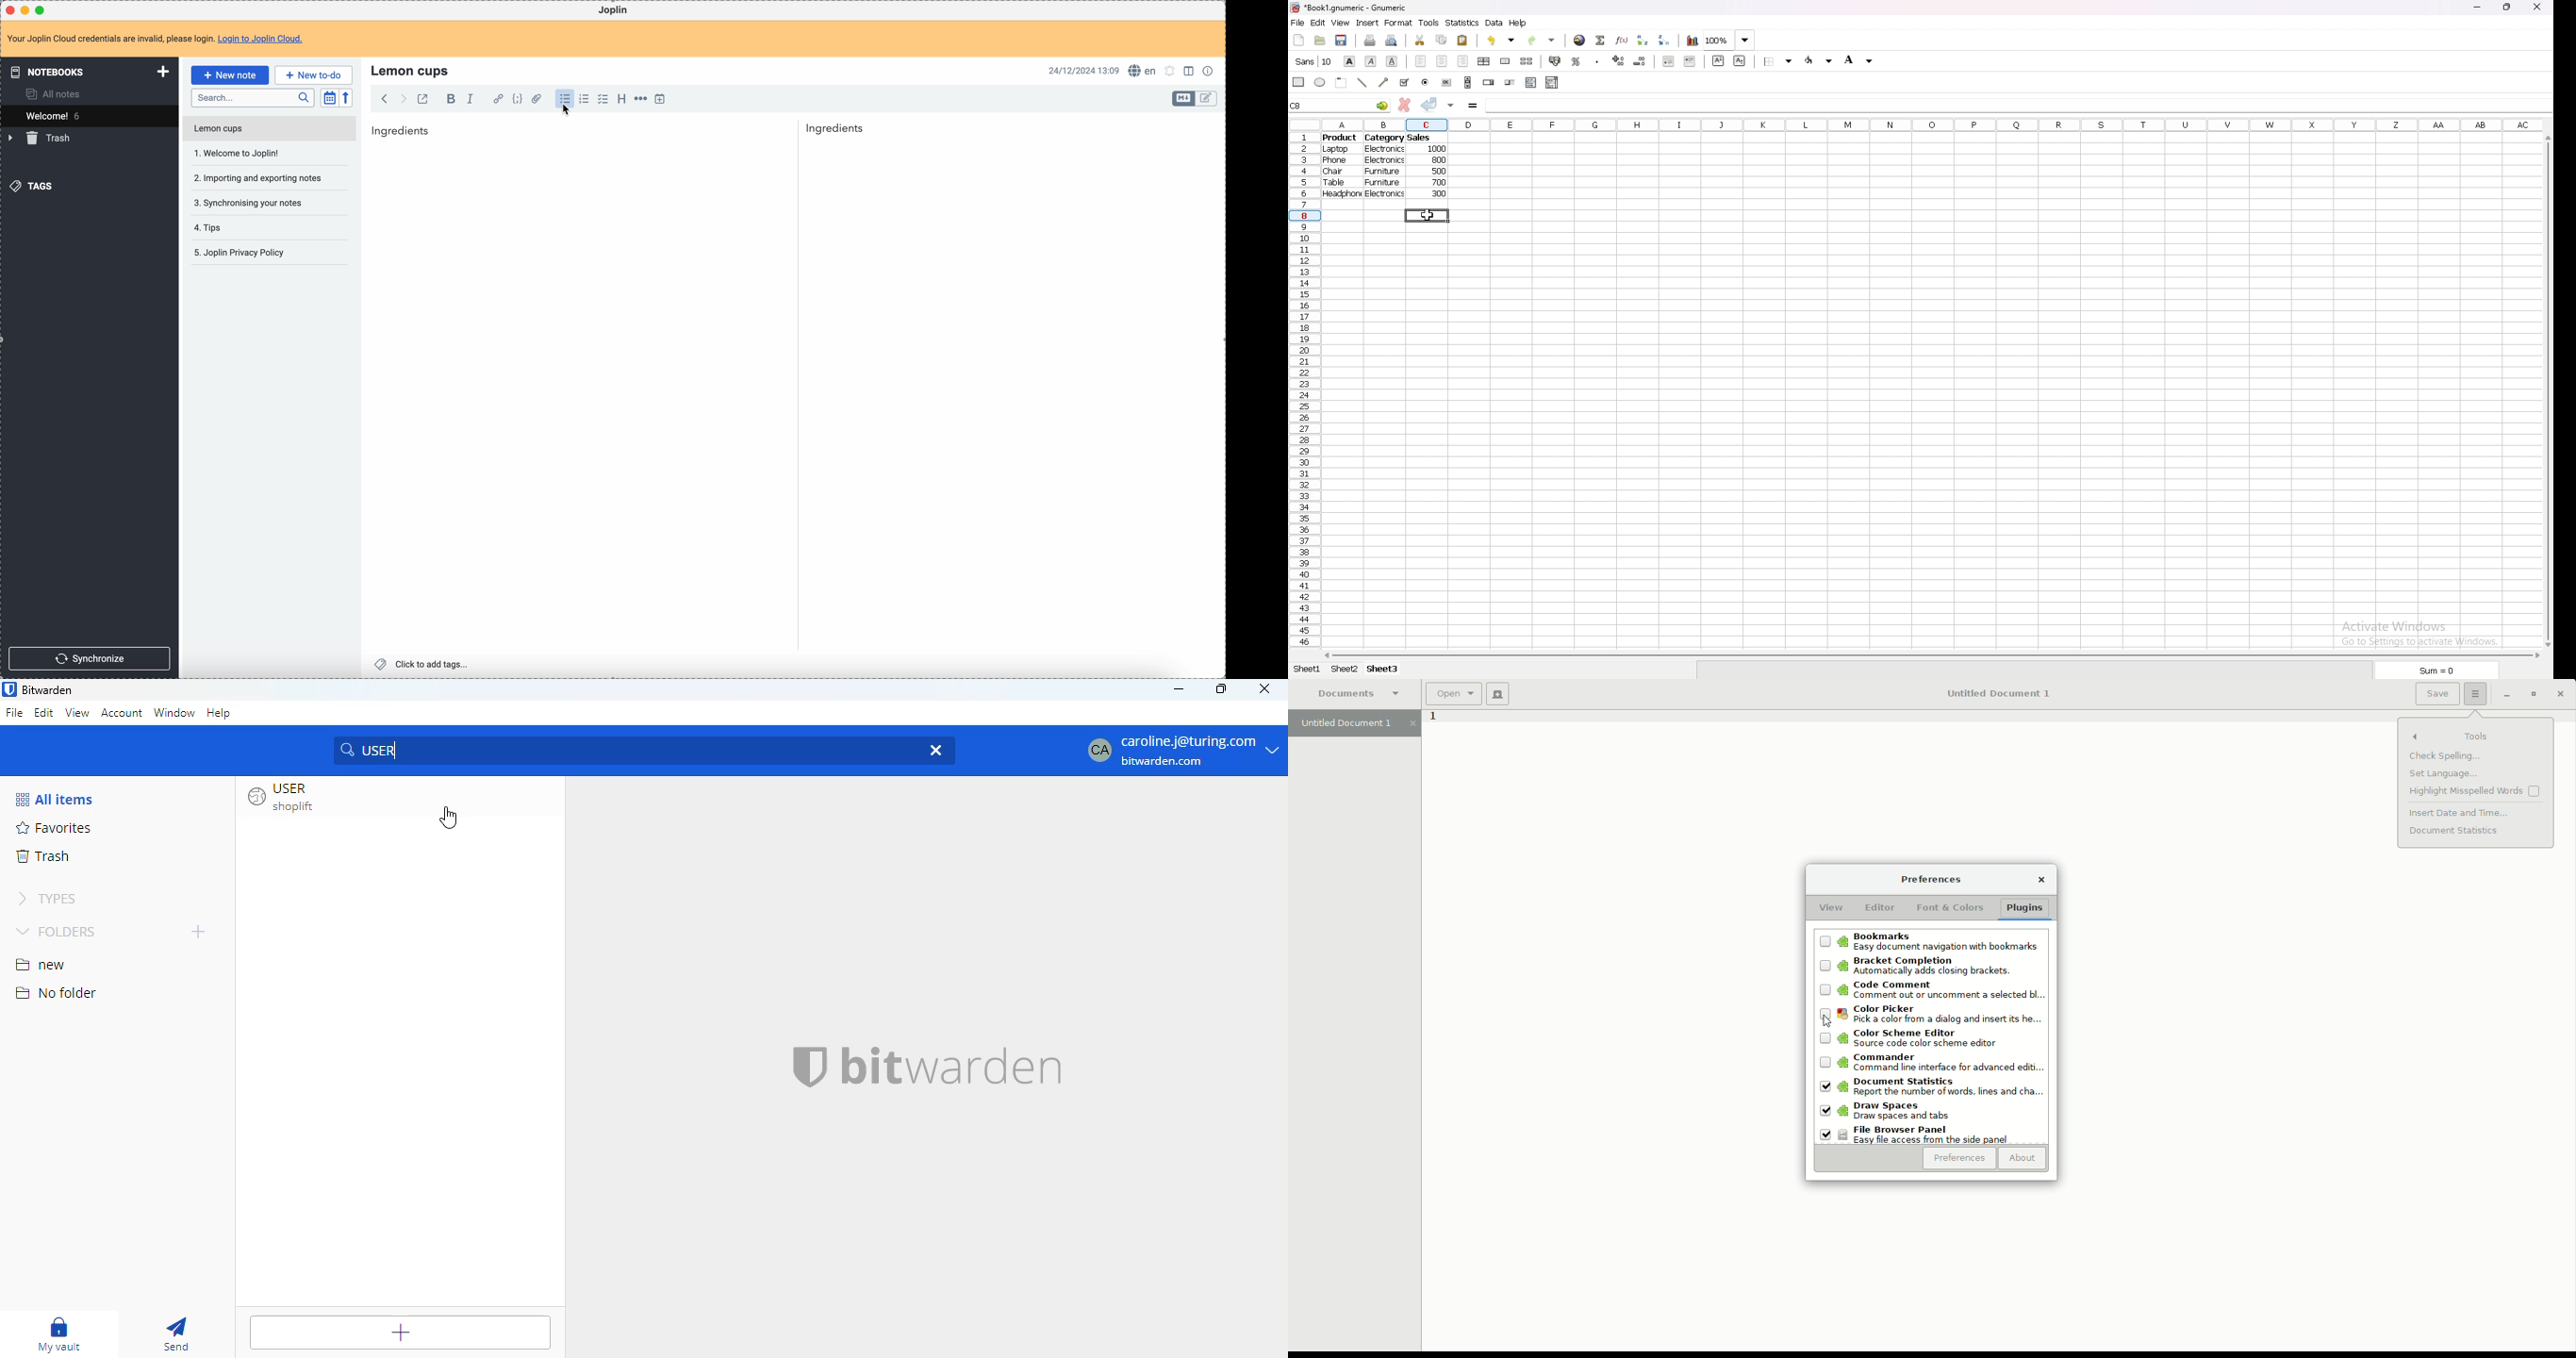 The width and height of the screenshot is (2576, 1372). I want to click on Close, so click(2041, 881).